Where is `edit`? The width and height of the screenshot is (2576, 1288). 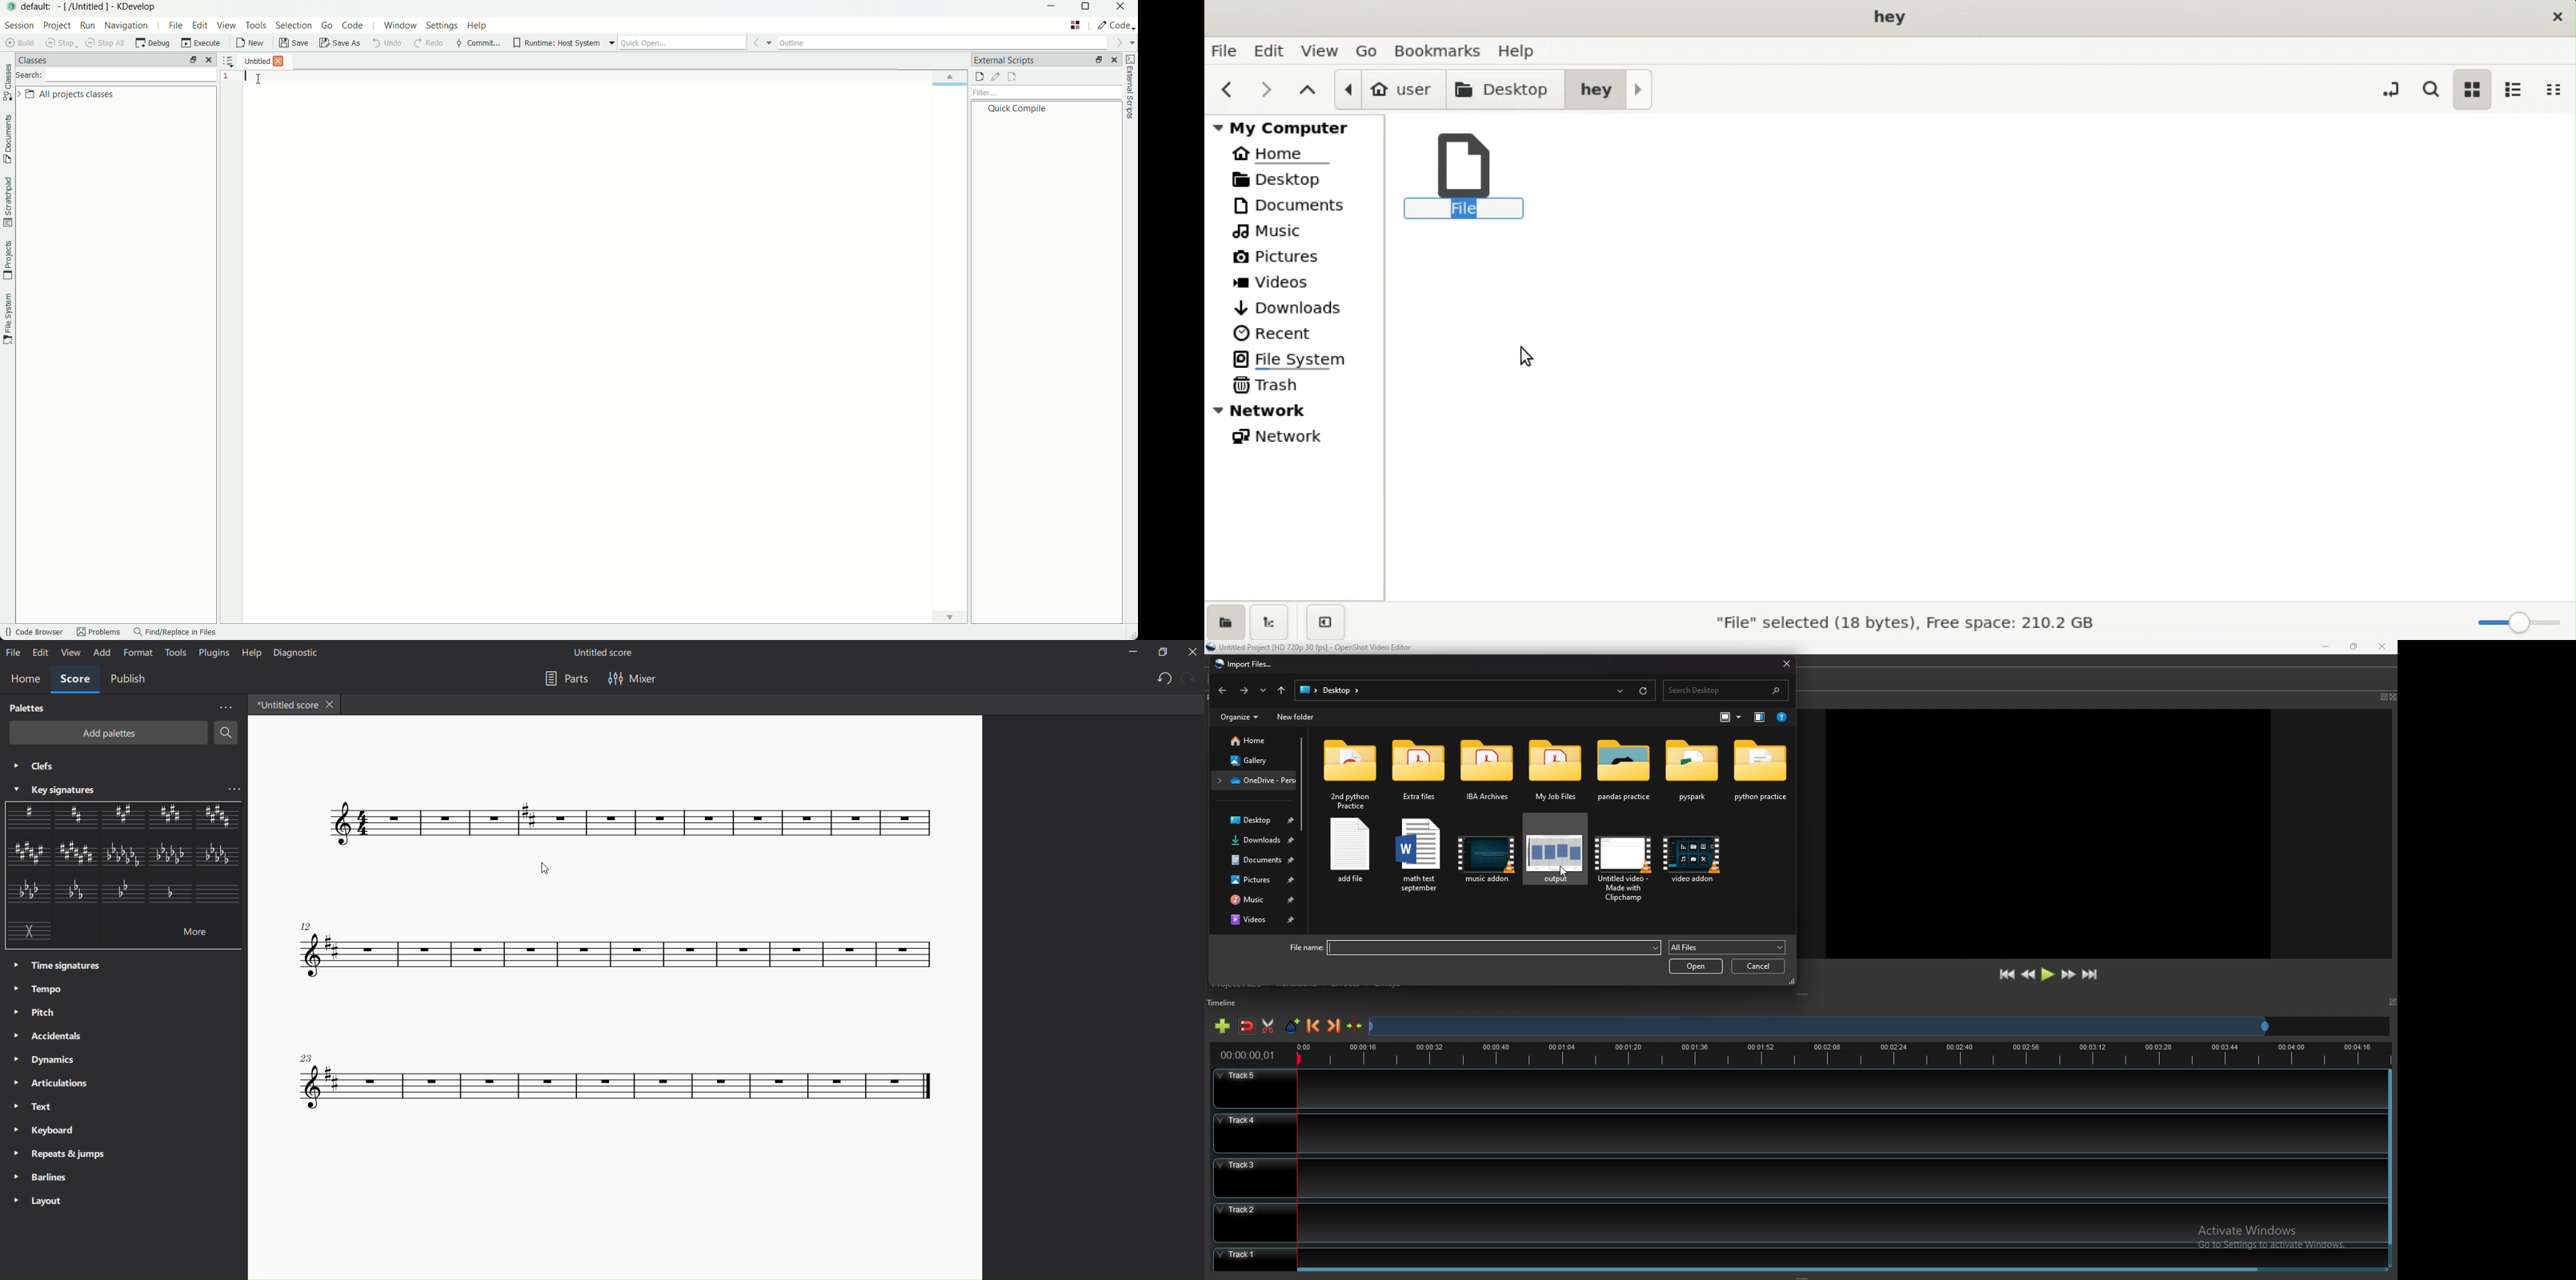 edit is located at coordinates (39, 651).